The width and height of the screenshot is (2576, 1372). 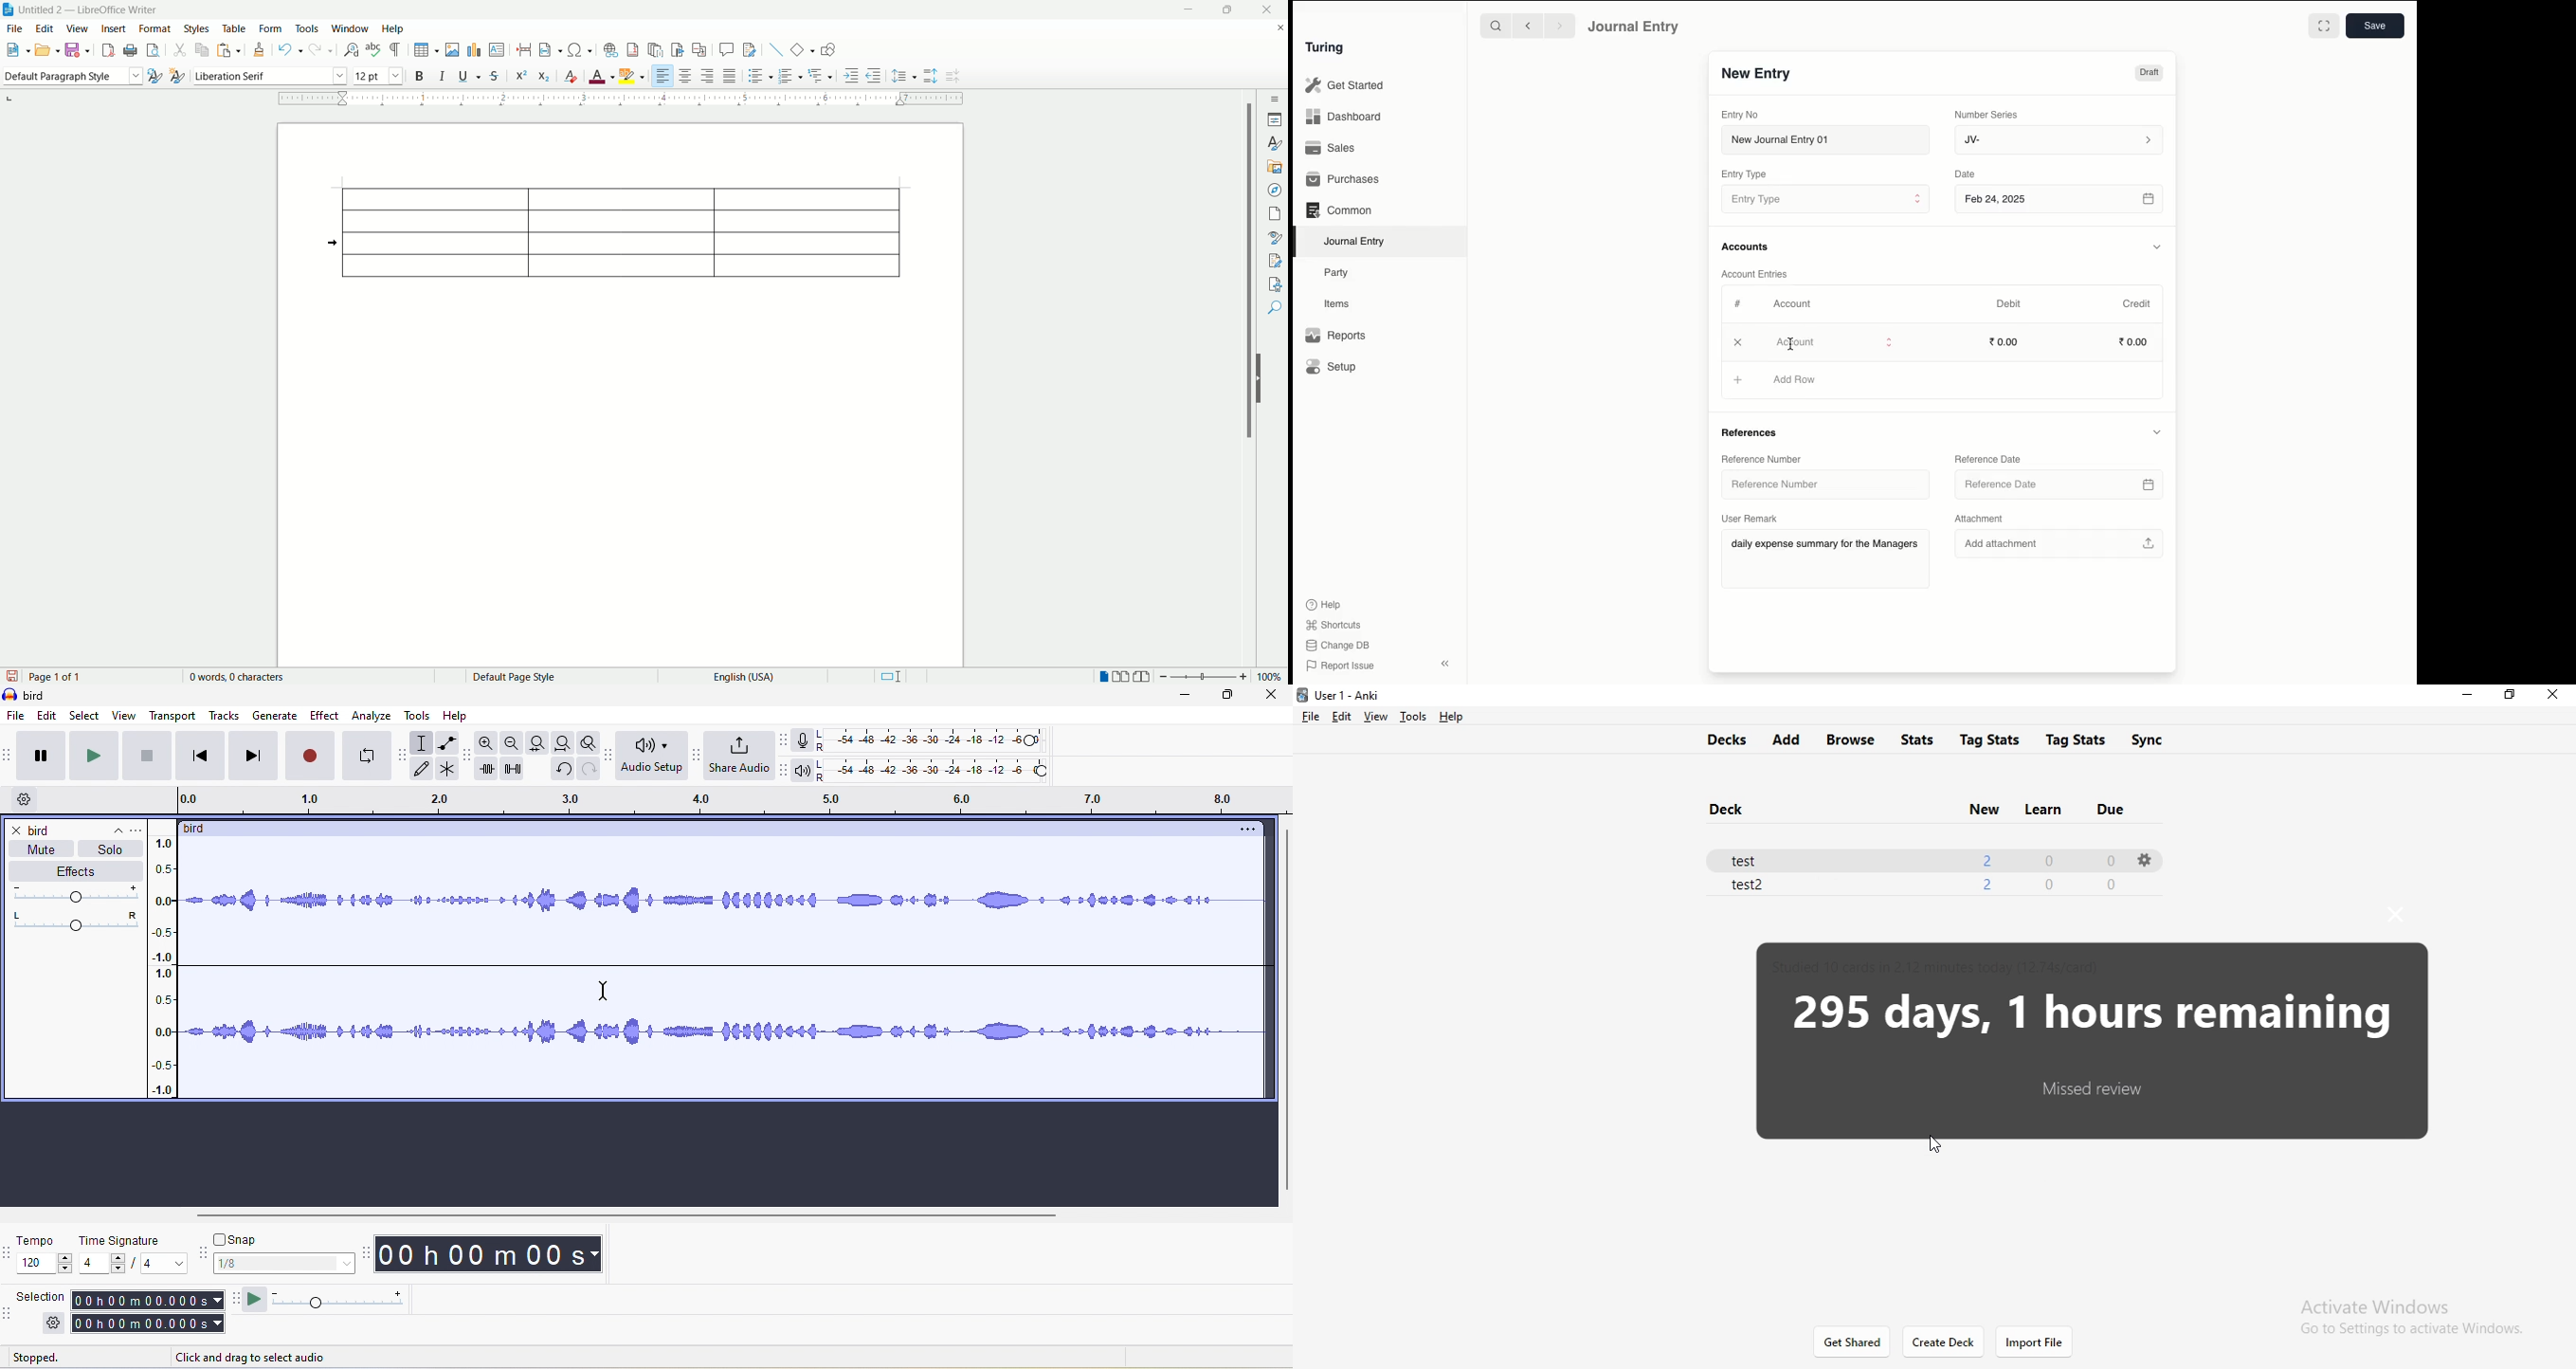 What do you see at coordinates (1758, 74) in the screenshot?
I see `New Entry` at bounding box center [1758, 74].